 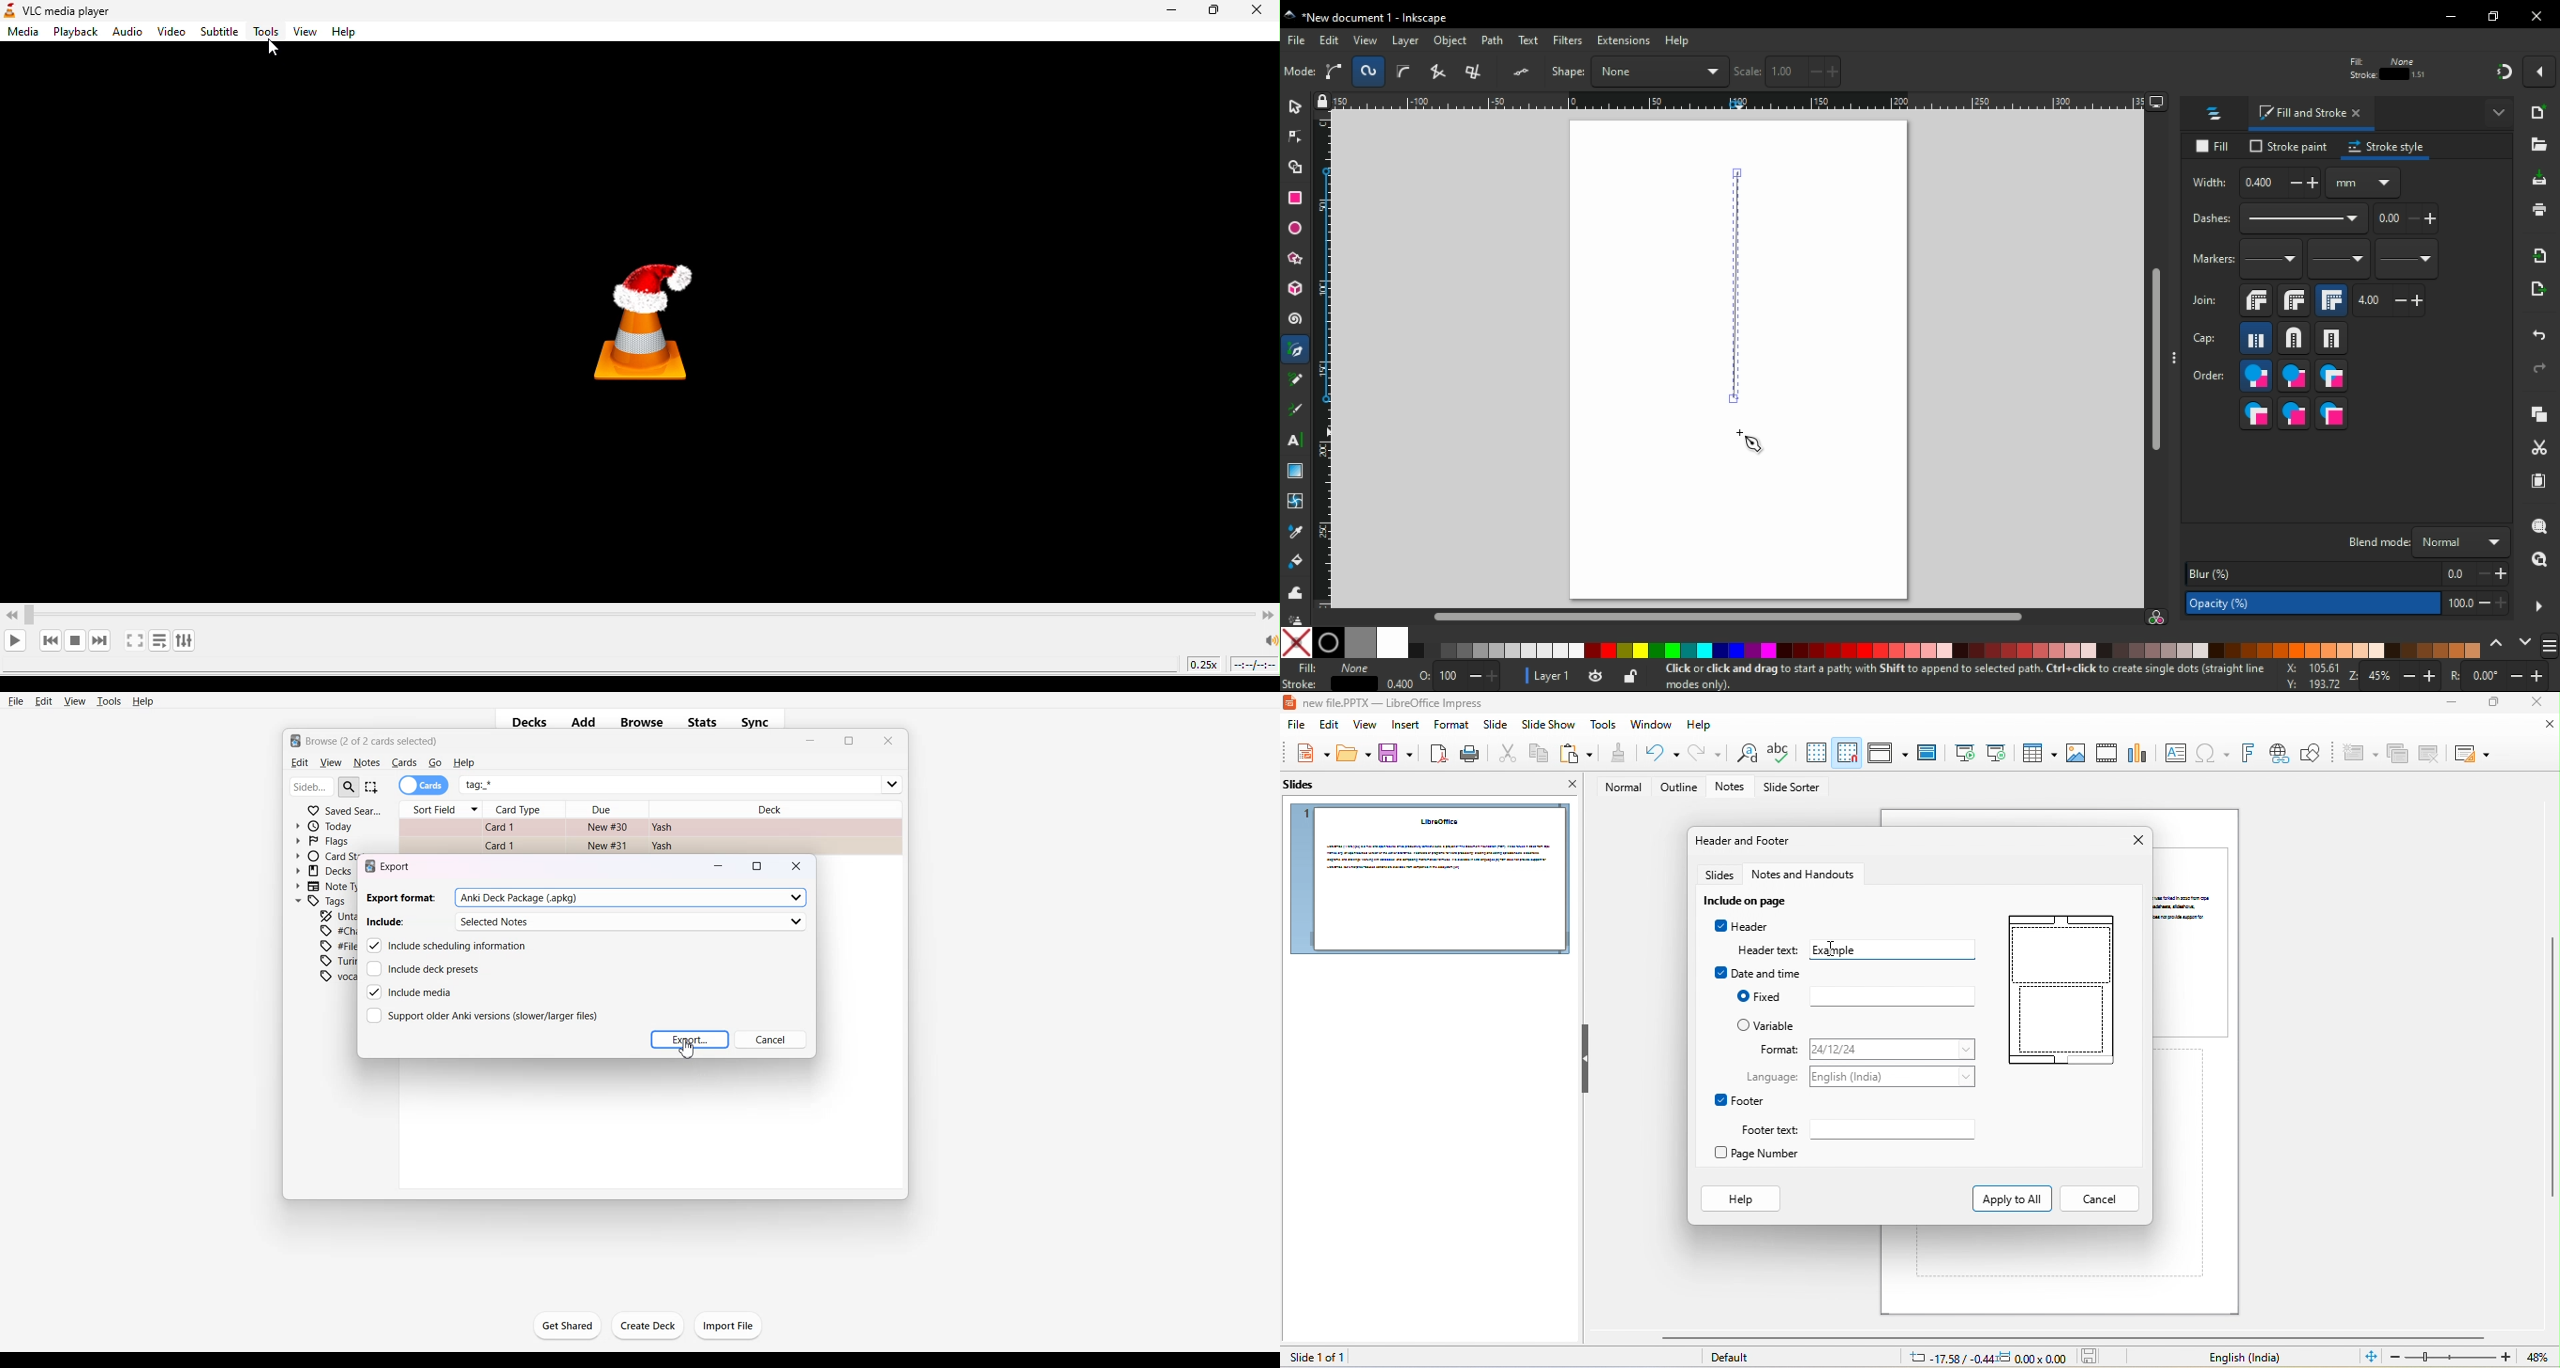 What do you see at coordinates (373, 787) in the screenshot?
I see `Select Item` at bounding box center [373, 787].